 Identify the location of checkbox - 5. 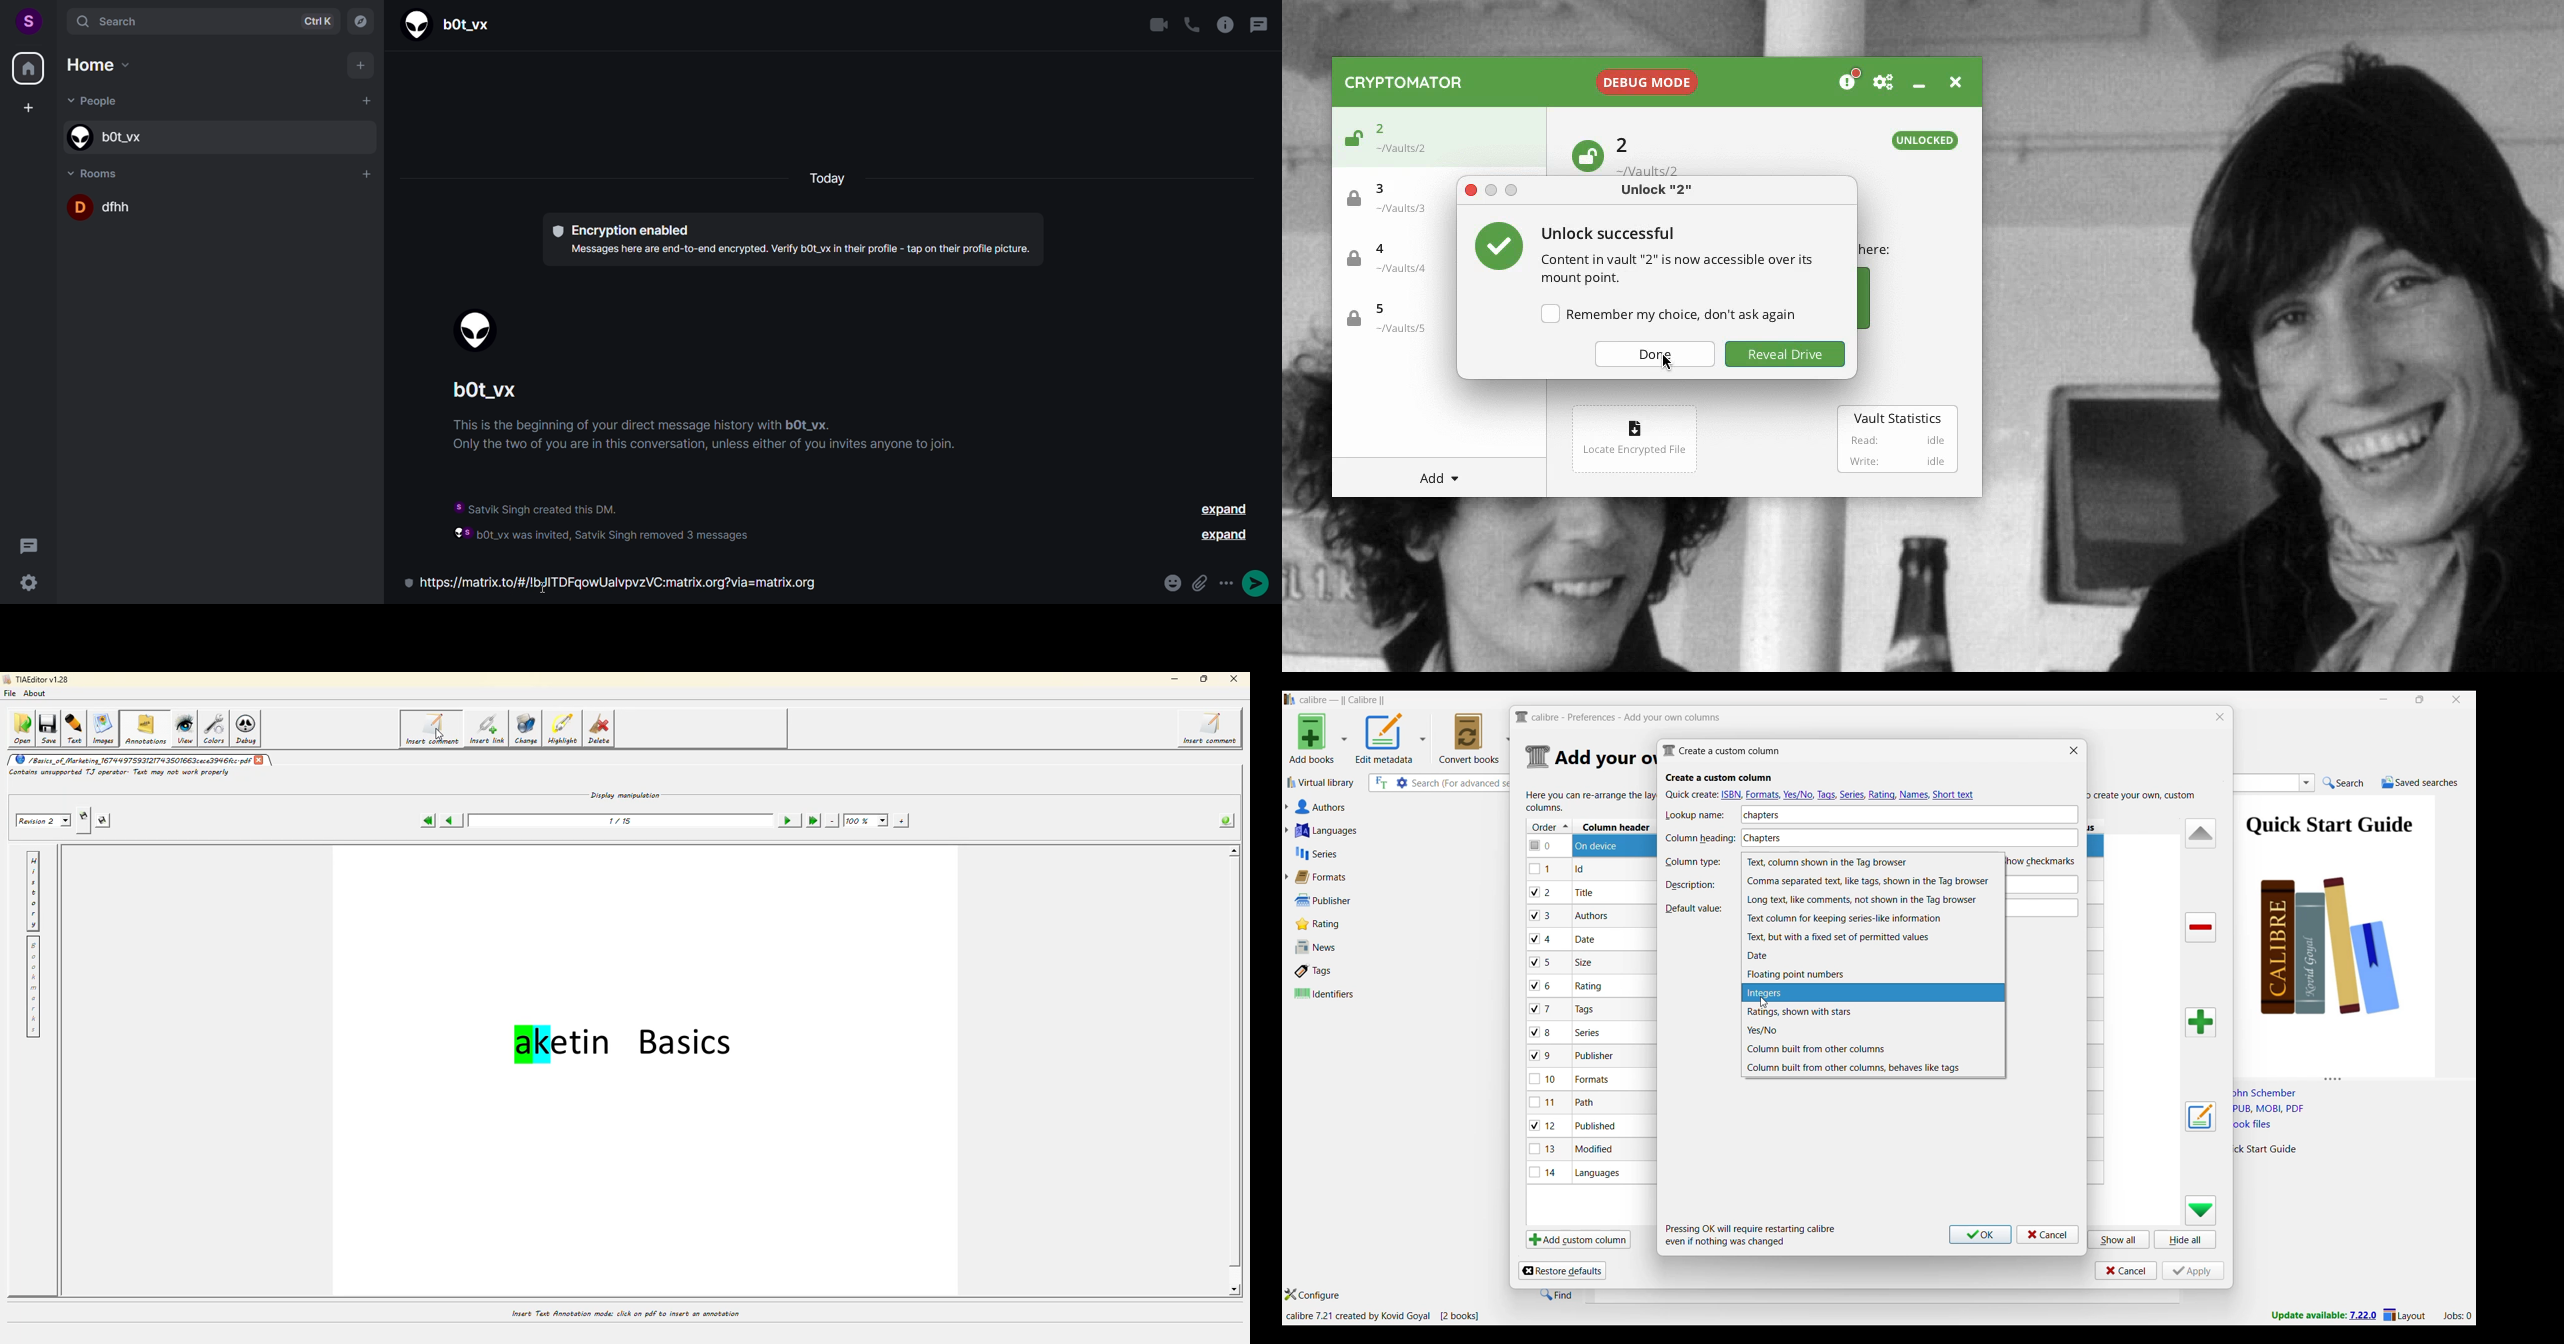
(1545, 961).